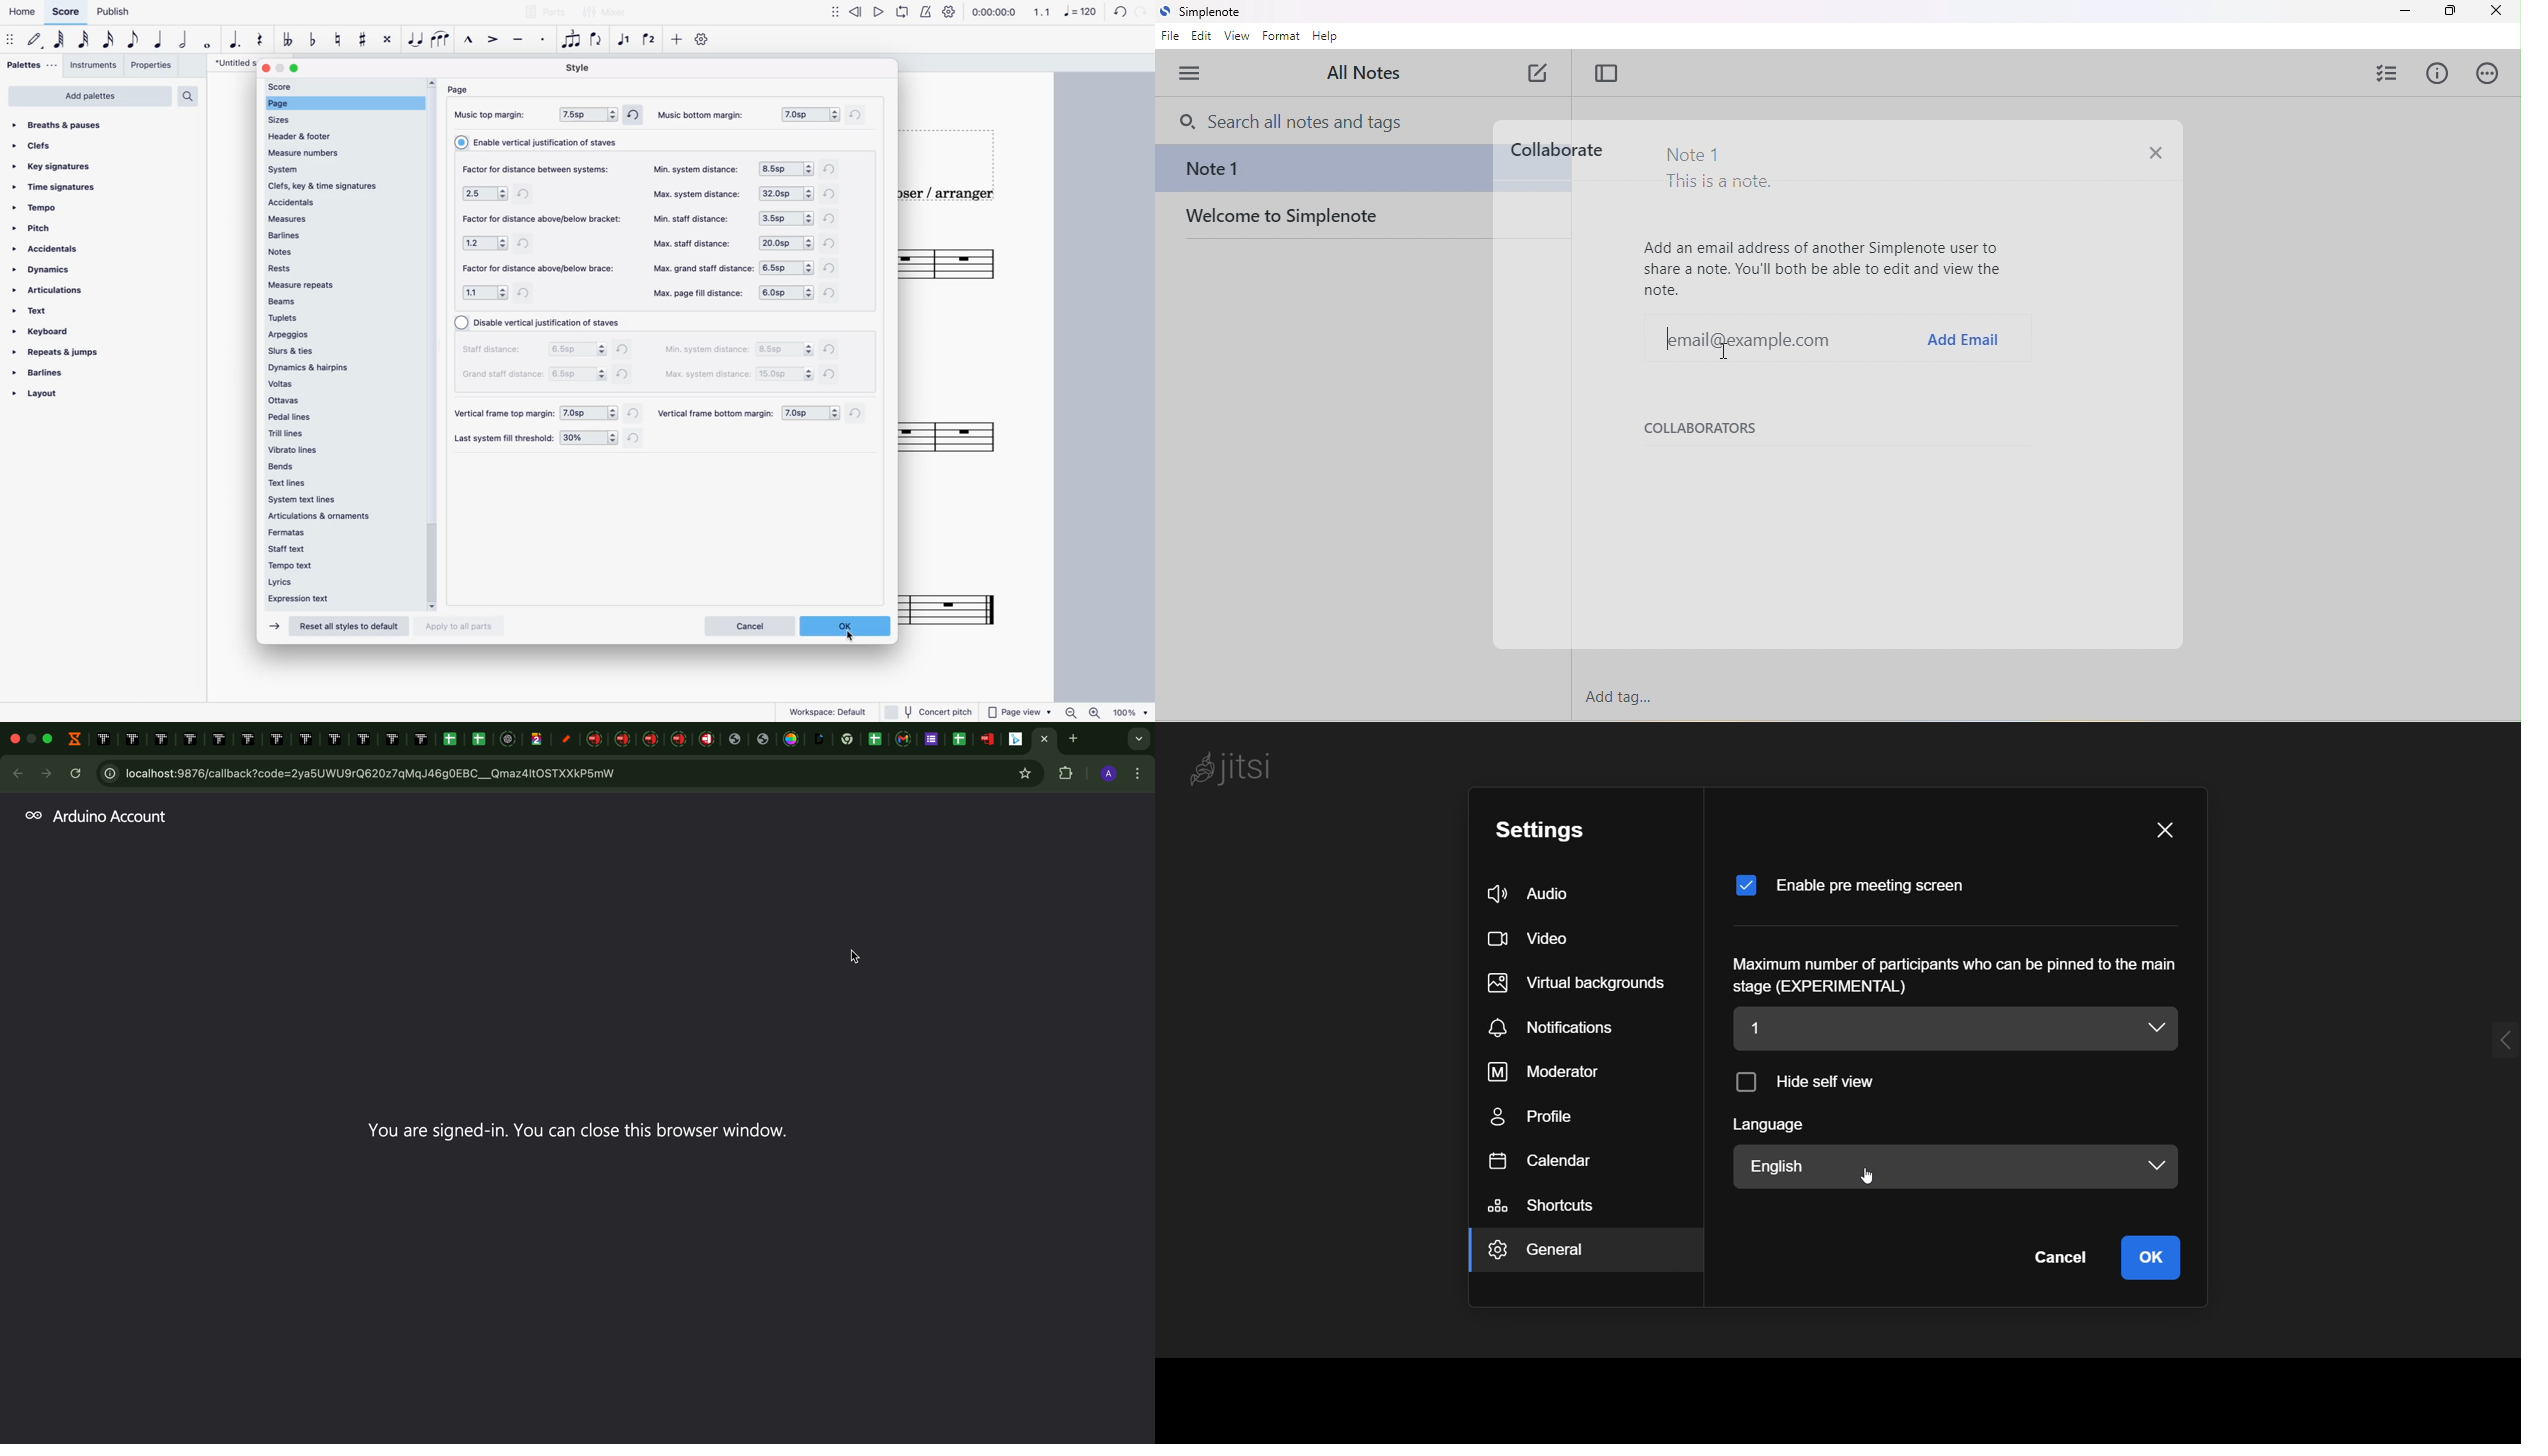  I want to click on options, so click(785, 373).